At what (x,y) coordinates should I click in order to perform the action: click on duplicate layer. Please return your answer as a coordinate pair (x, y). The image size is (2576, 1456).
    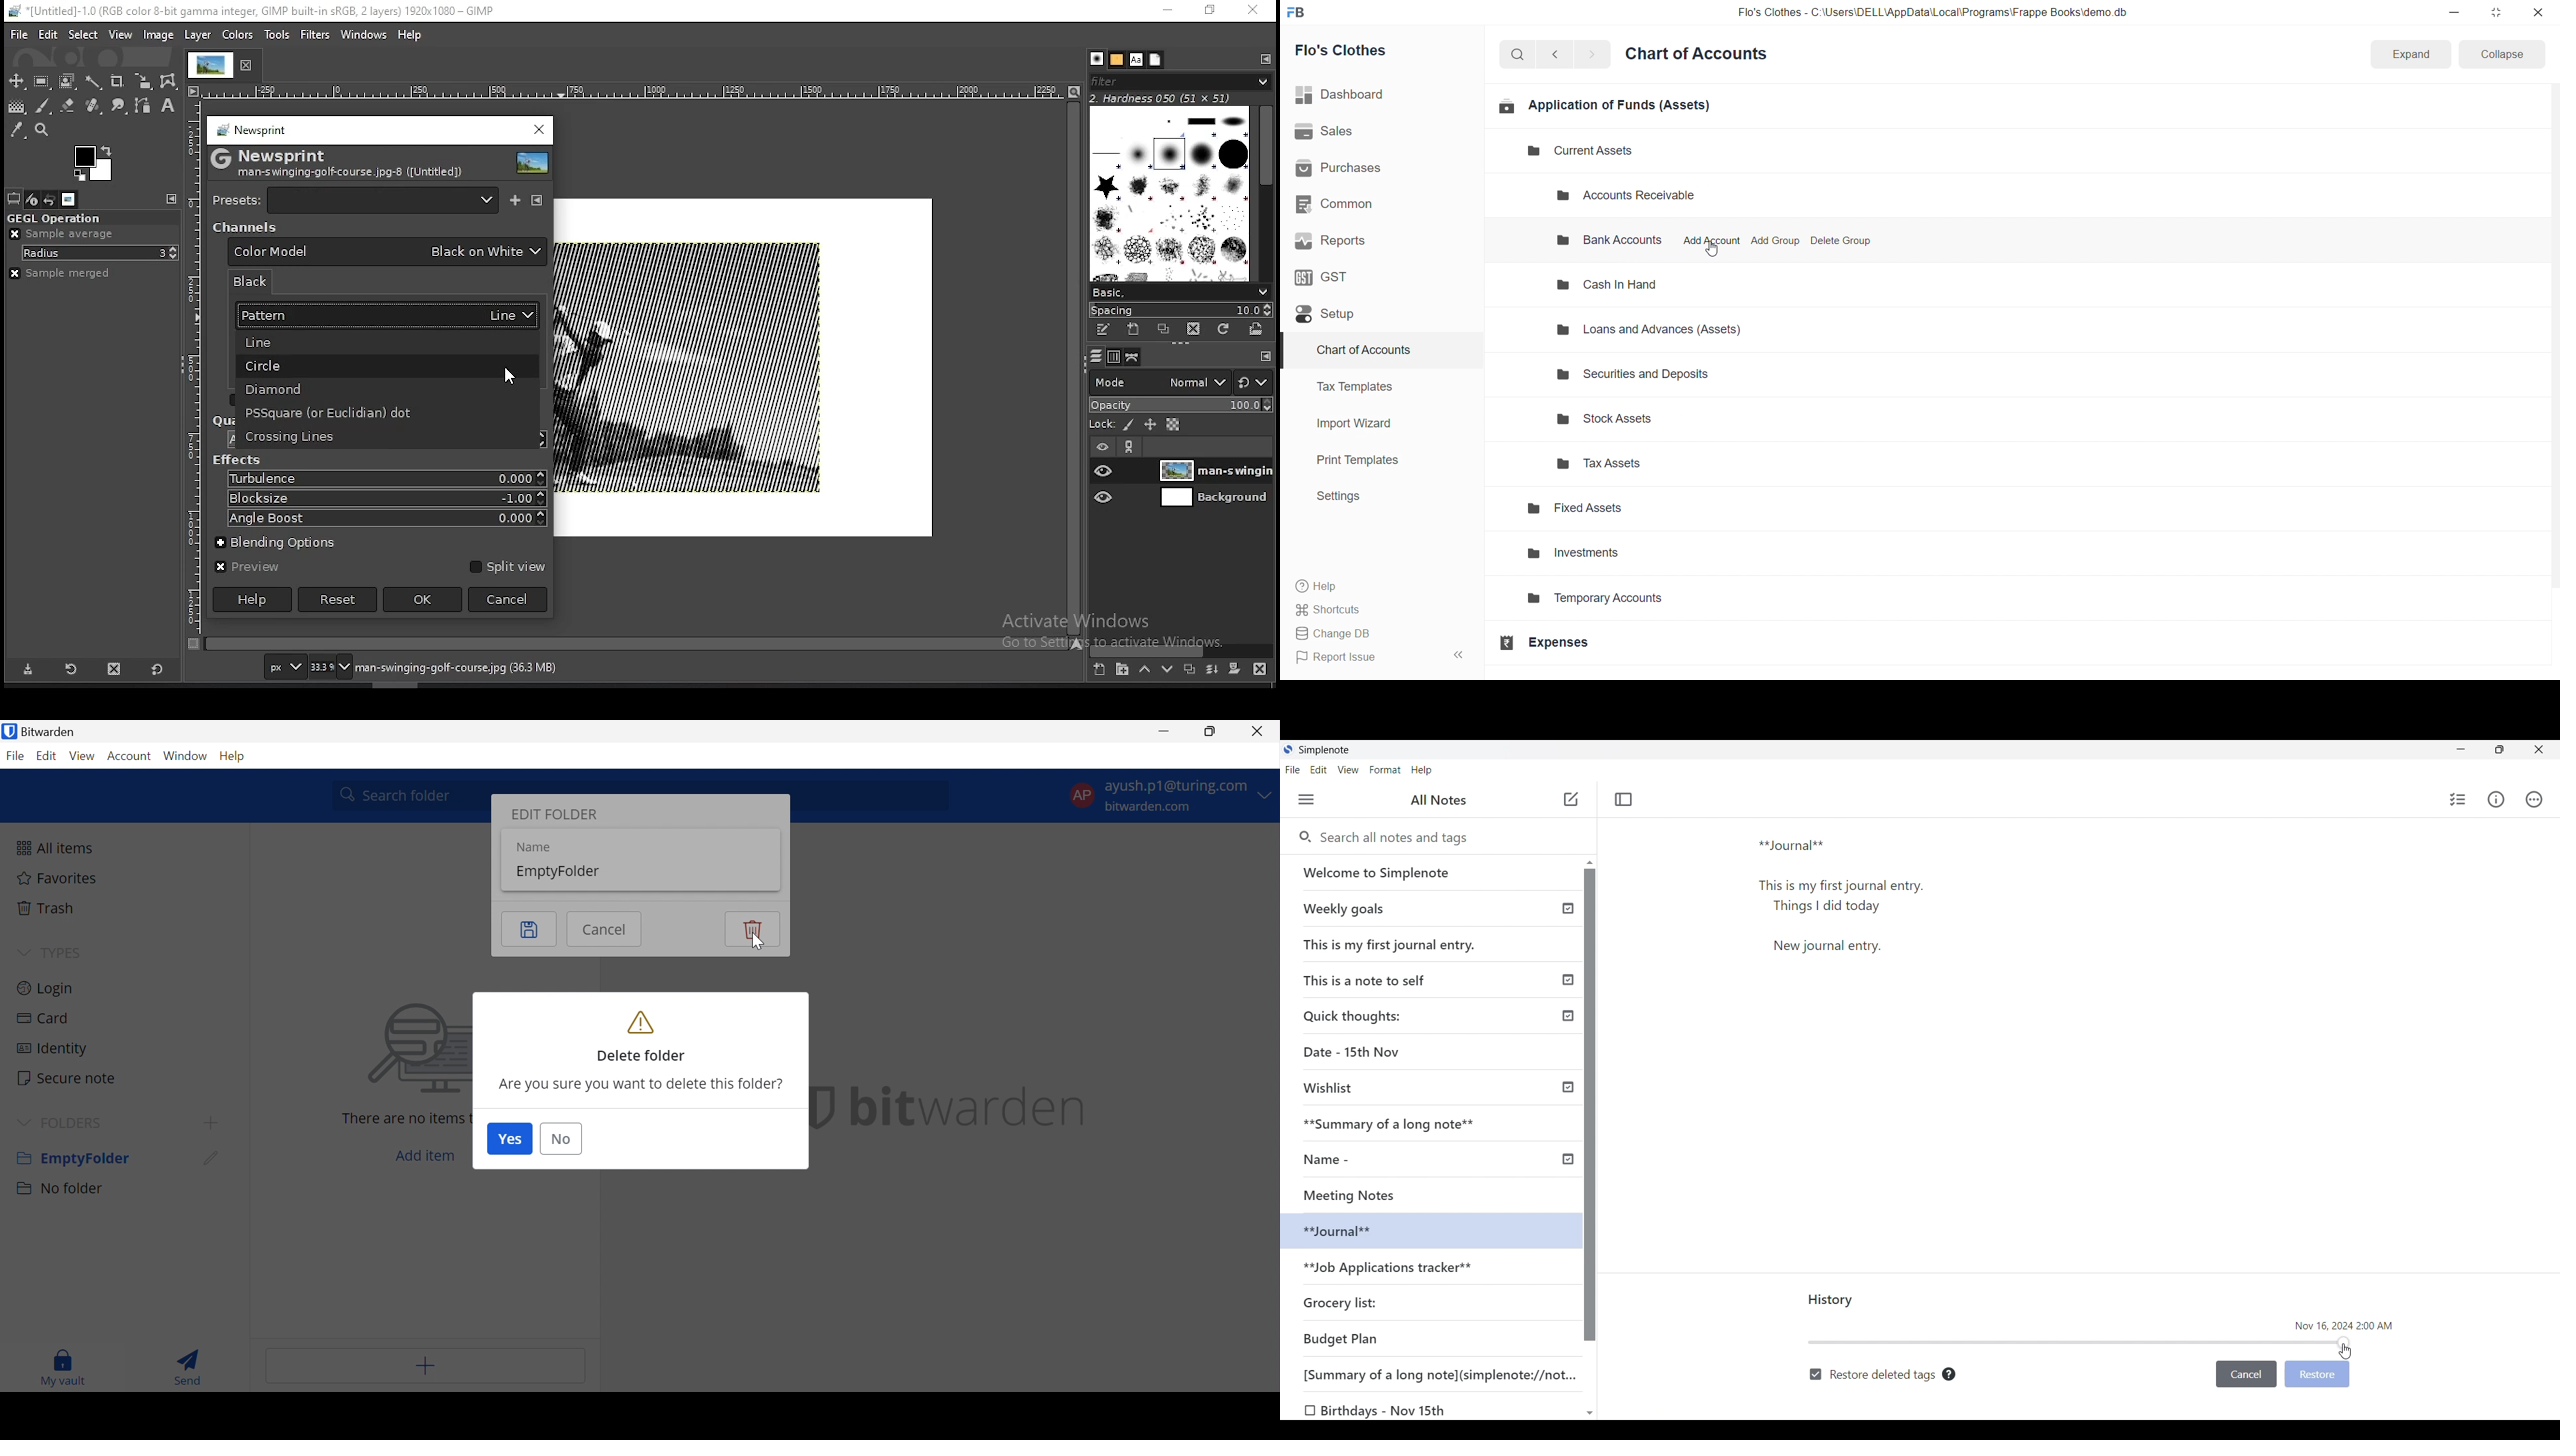
    Looking at the image, I should click on (1190, 668).